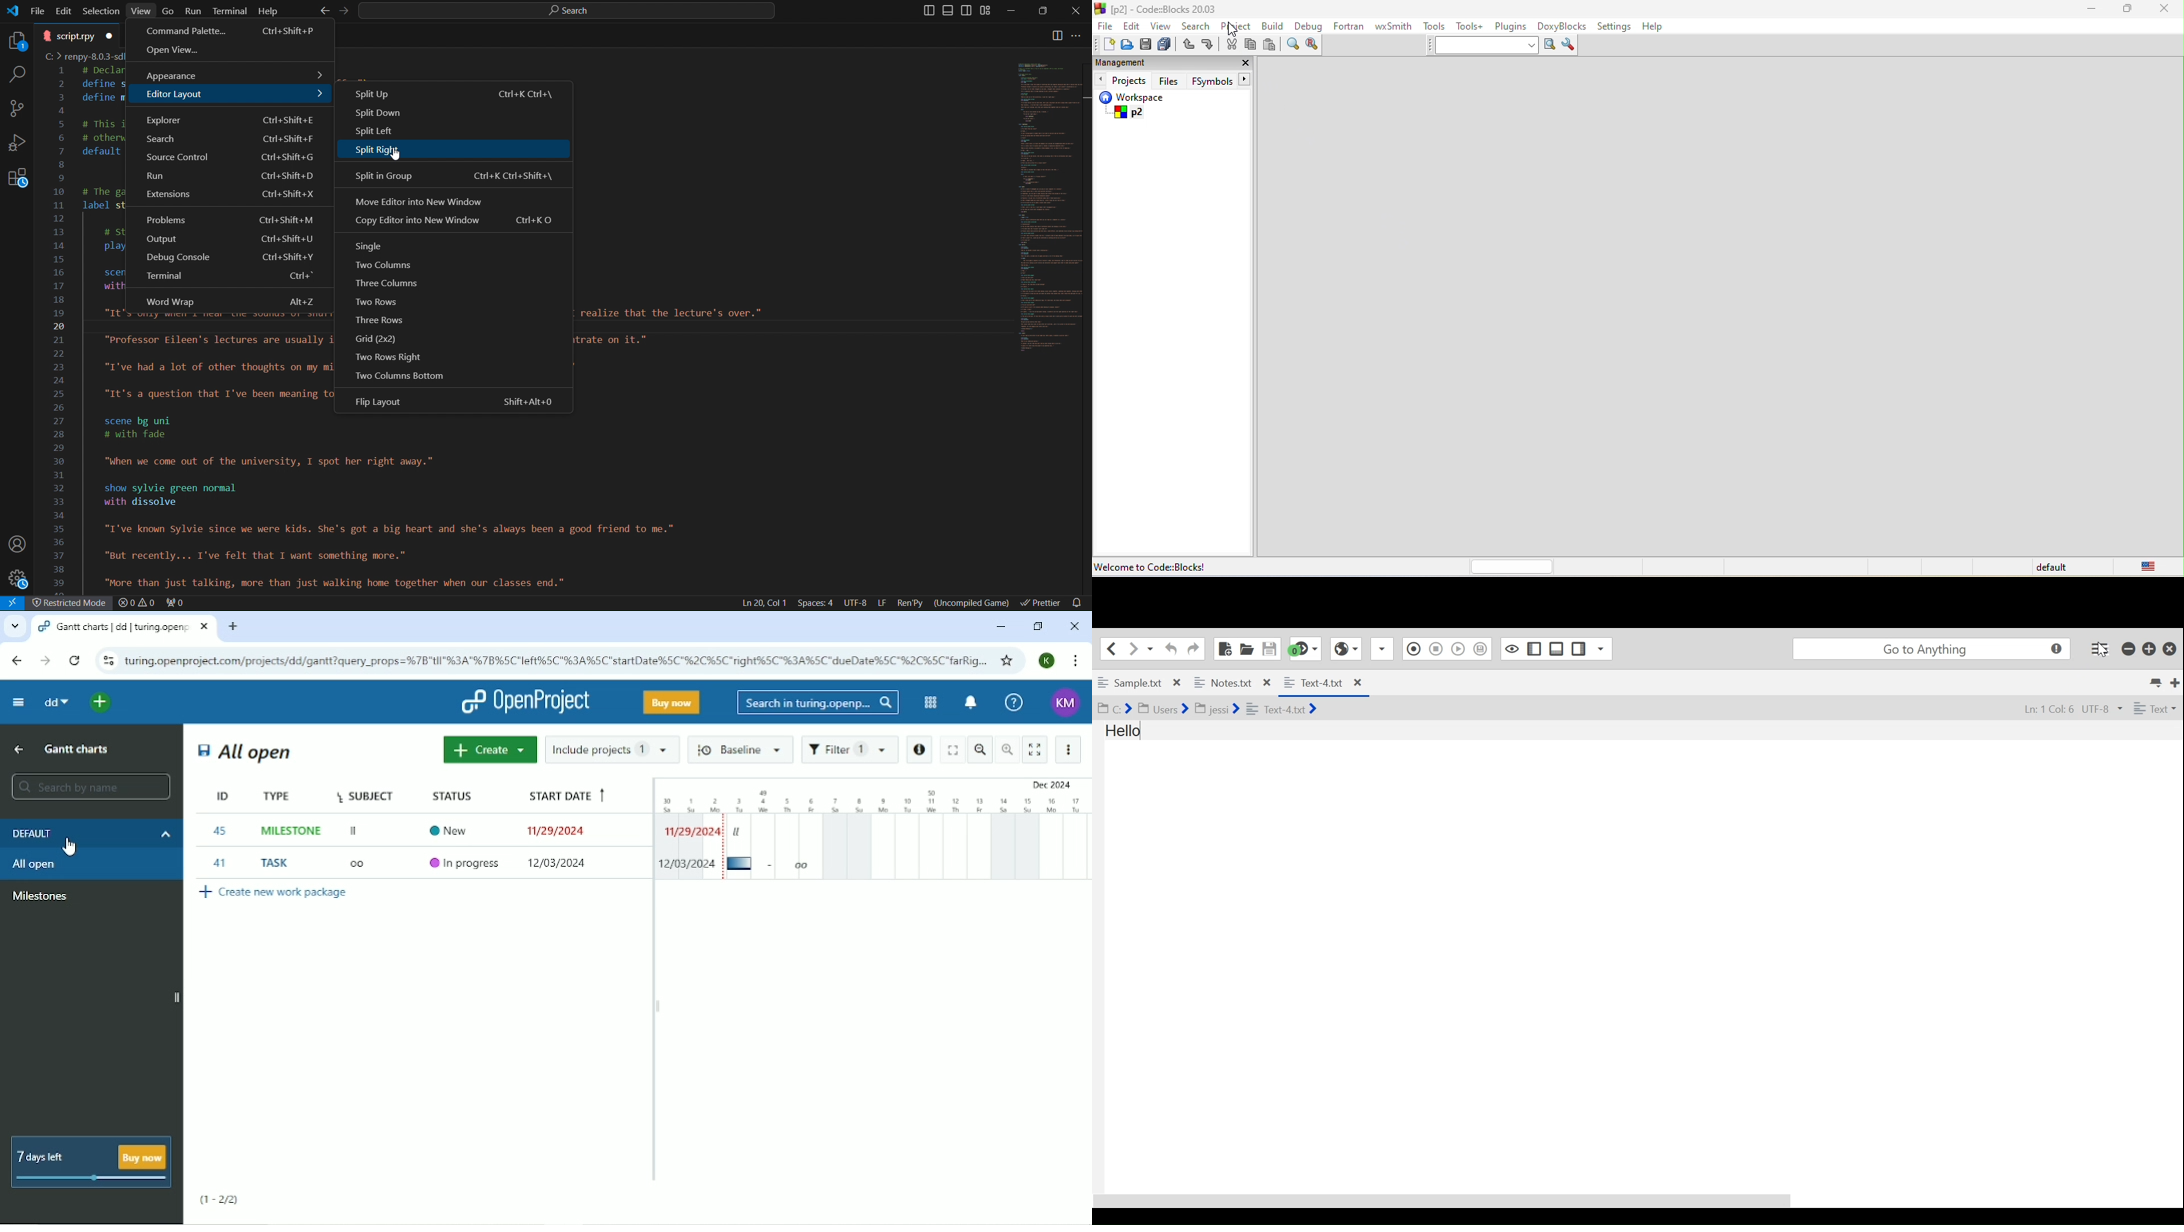 Image resolution: width=2184 pixels, height=1232 pixels. Describe the element at coordinates (1309, 28) in the screenshot. I see `debug` at that location.